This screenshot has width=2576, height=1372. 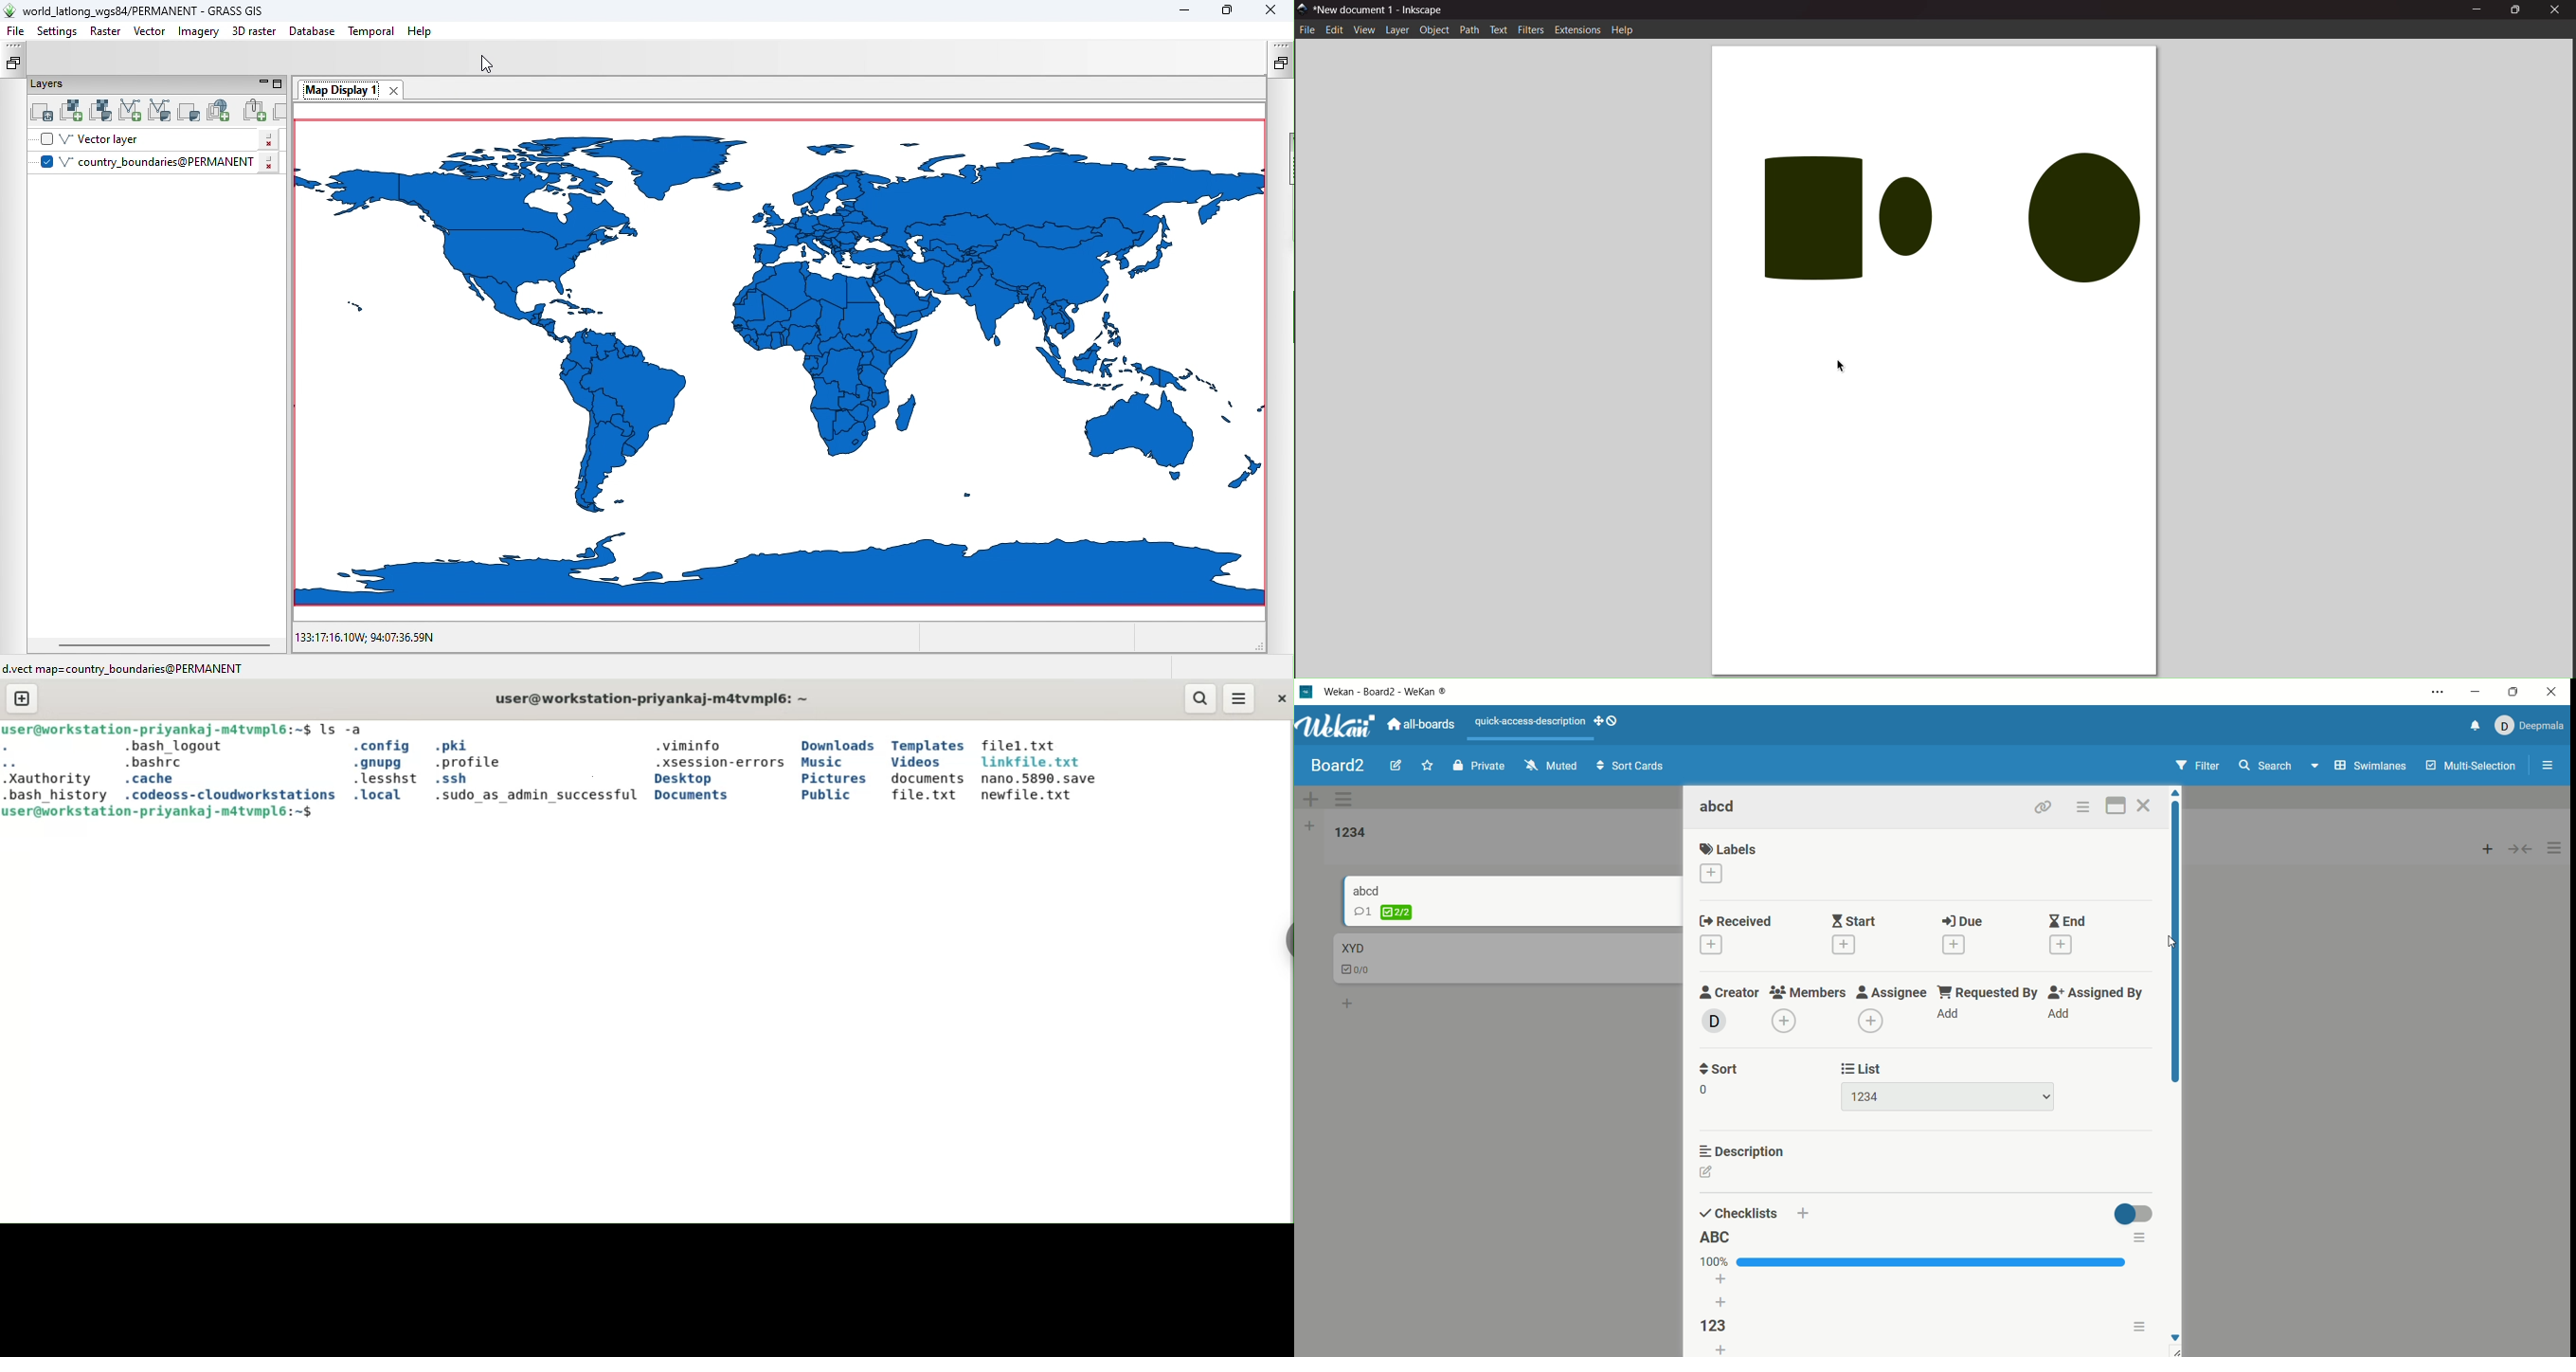 I want to click on logo, so click(x=1307, y=694).